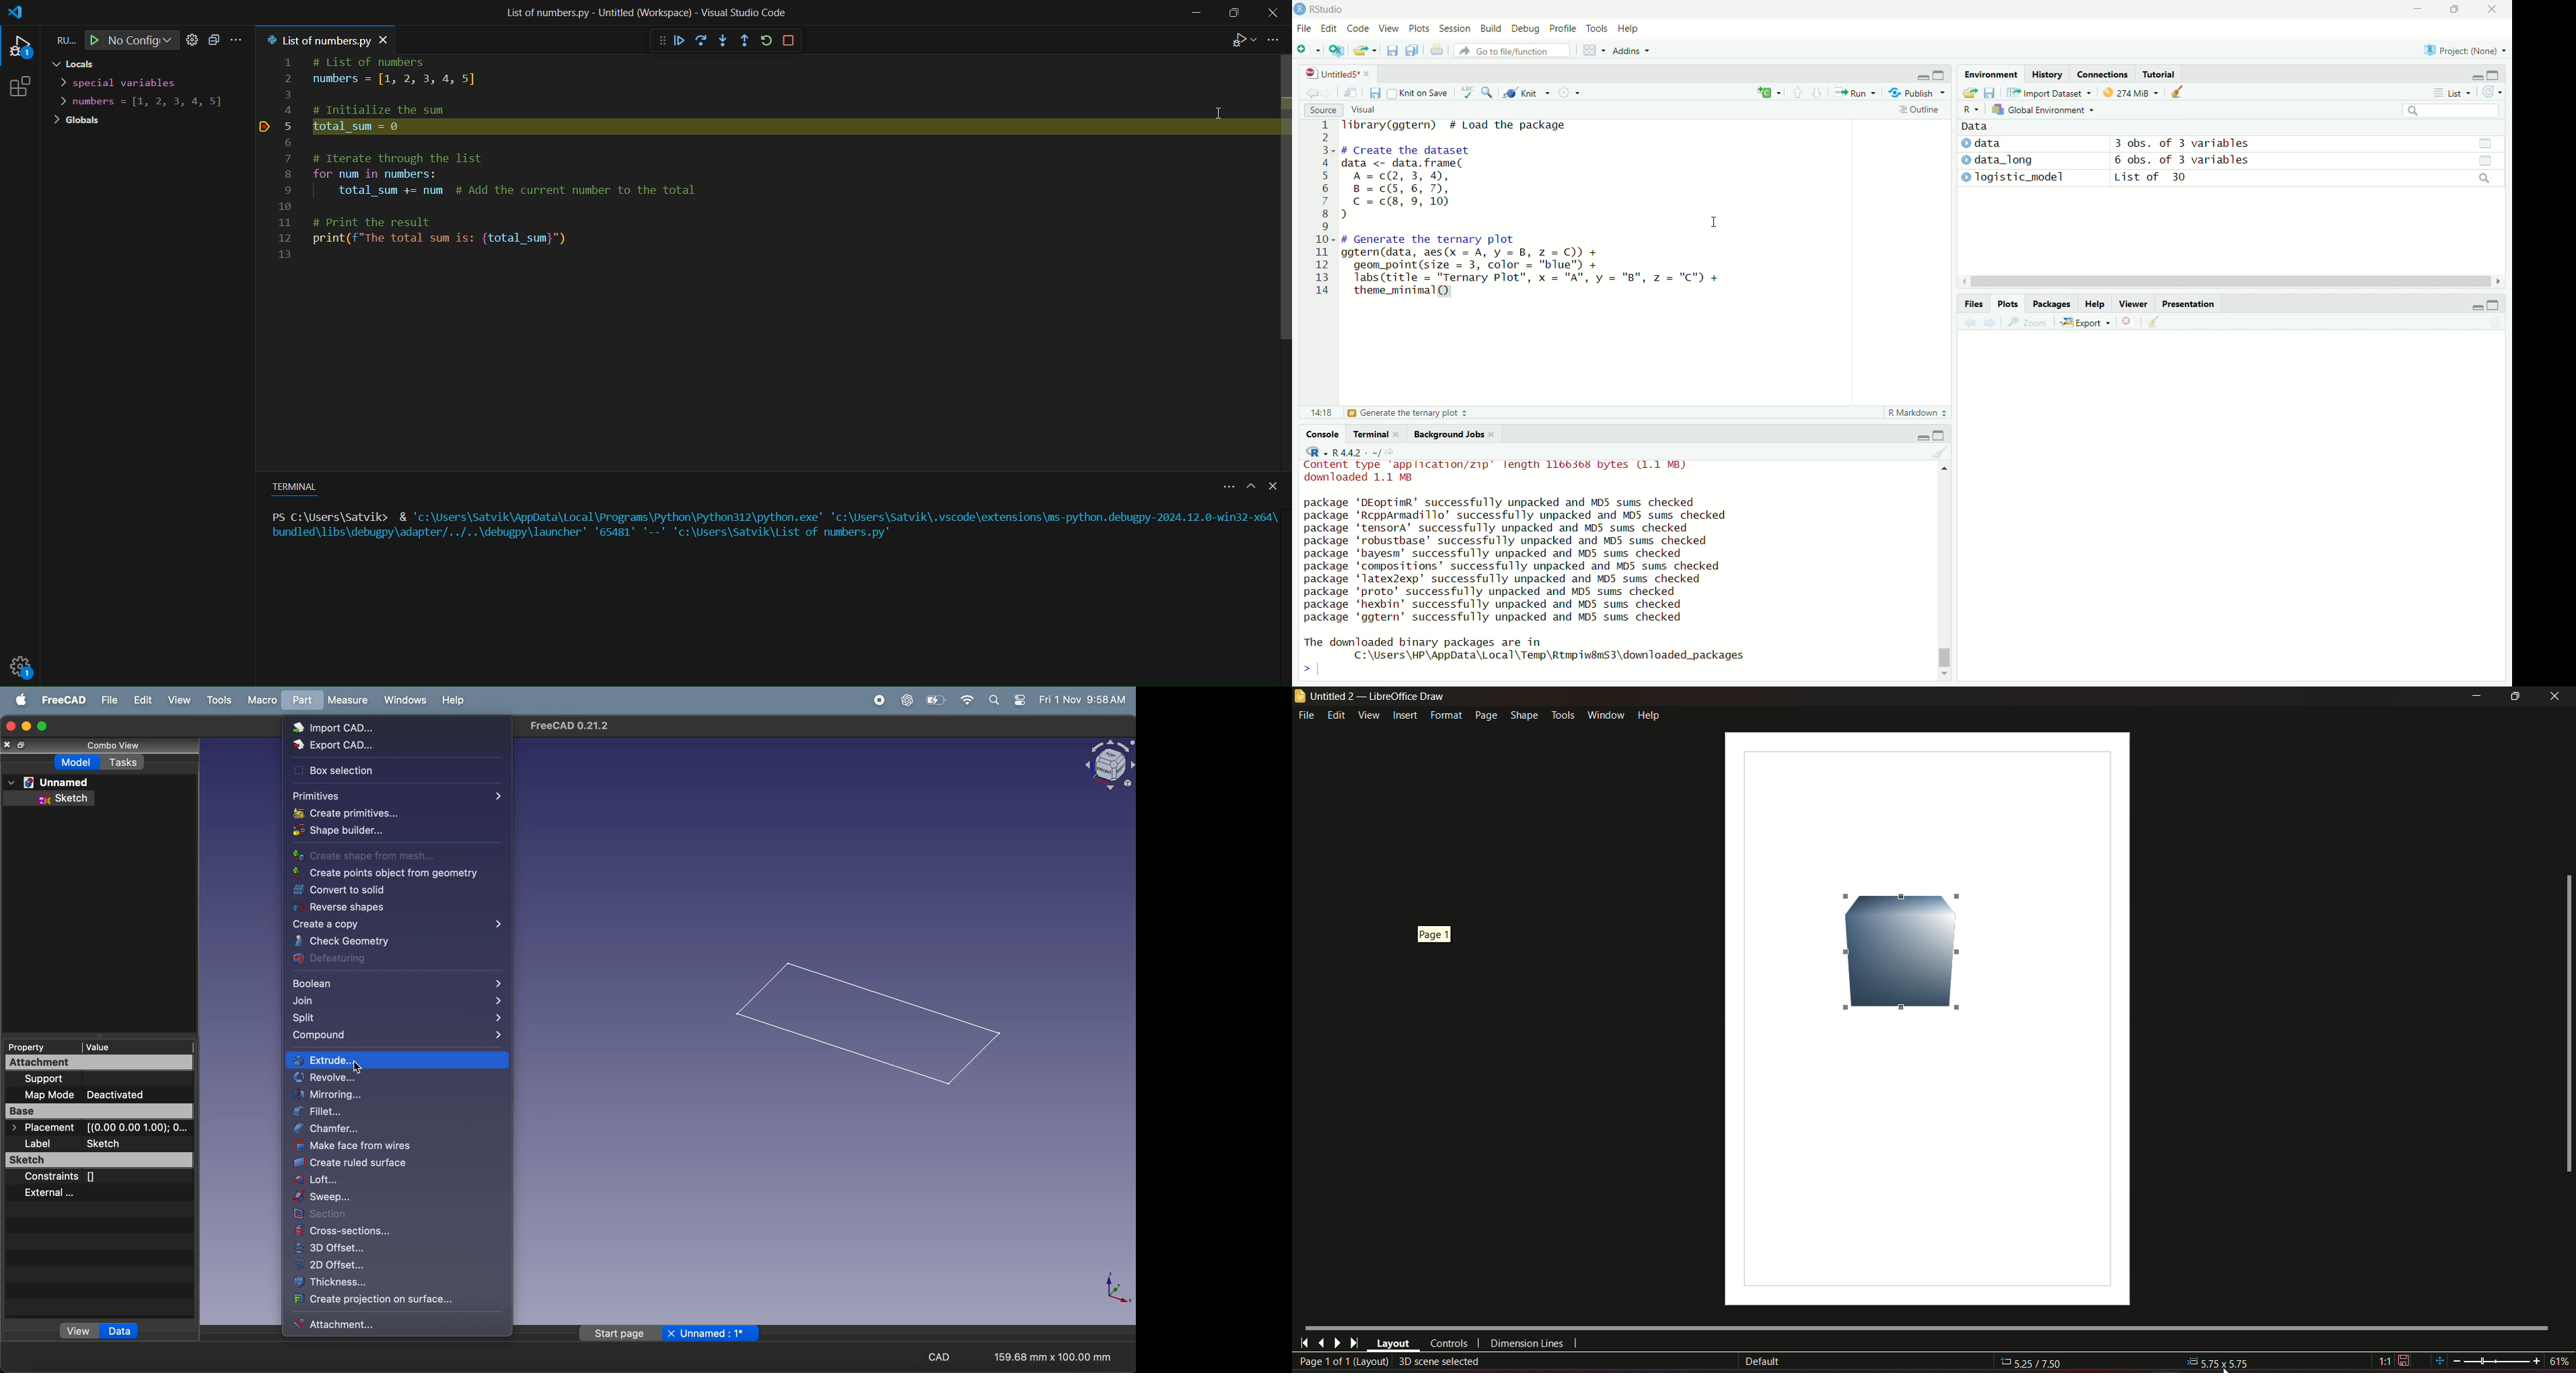 The width and height of the screenshot is (2576, 1400). What do you see at coordinates (37, 1048) in the screenshot?
I see `property` at bounding box center [37, 1048].